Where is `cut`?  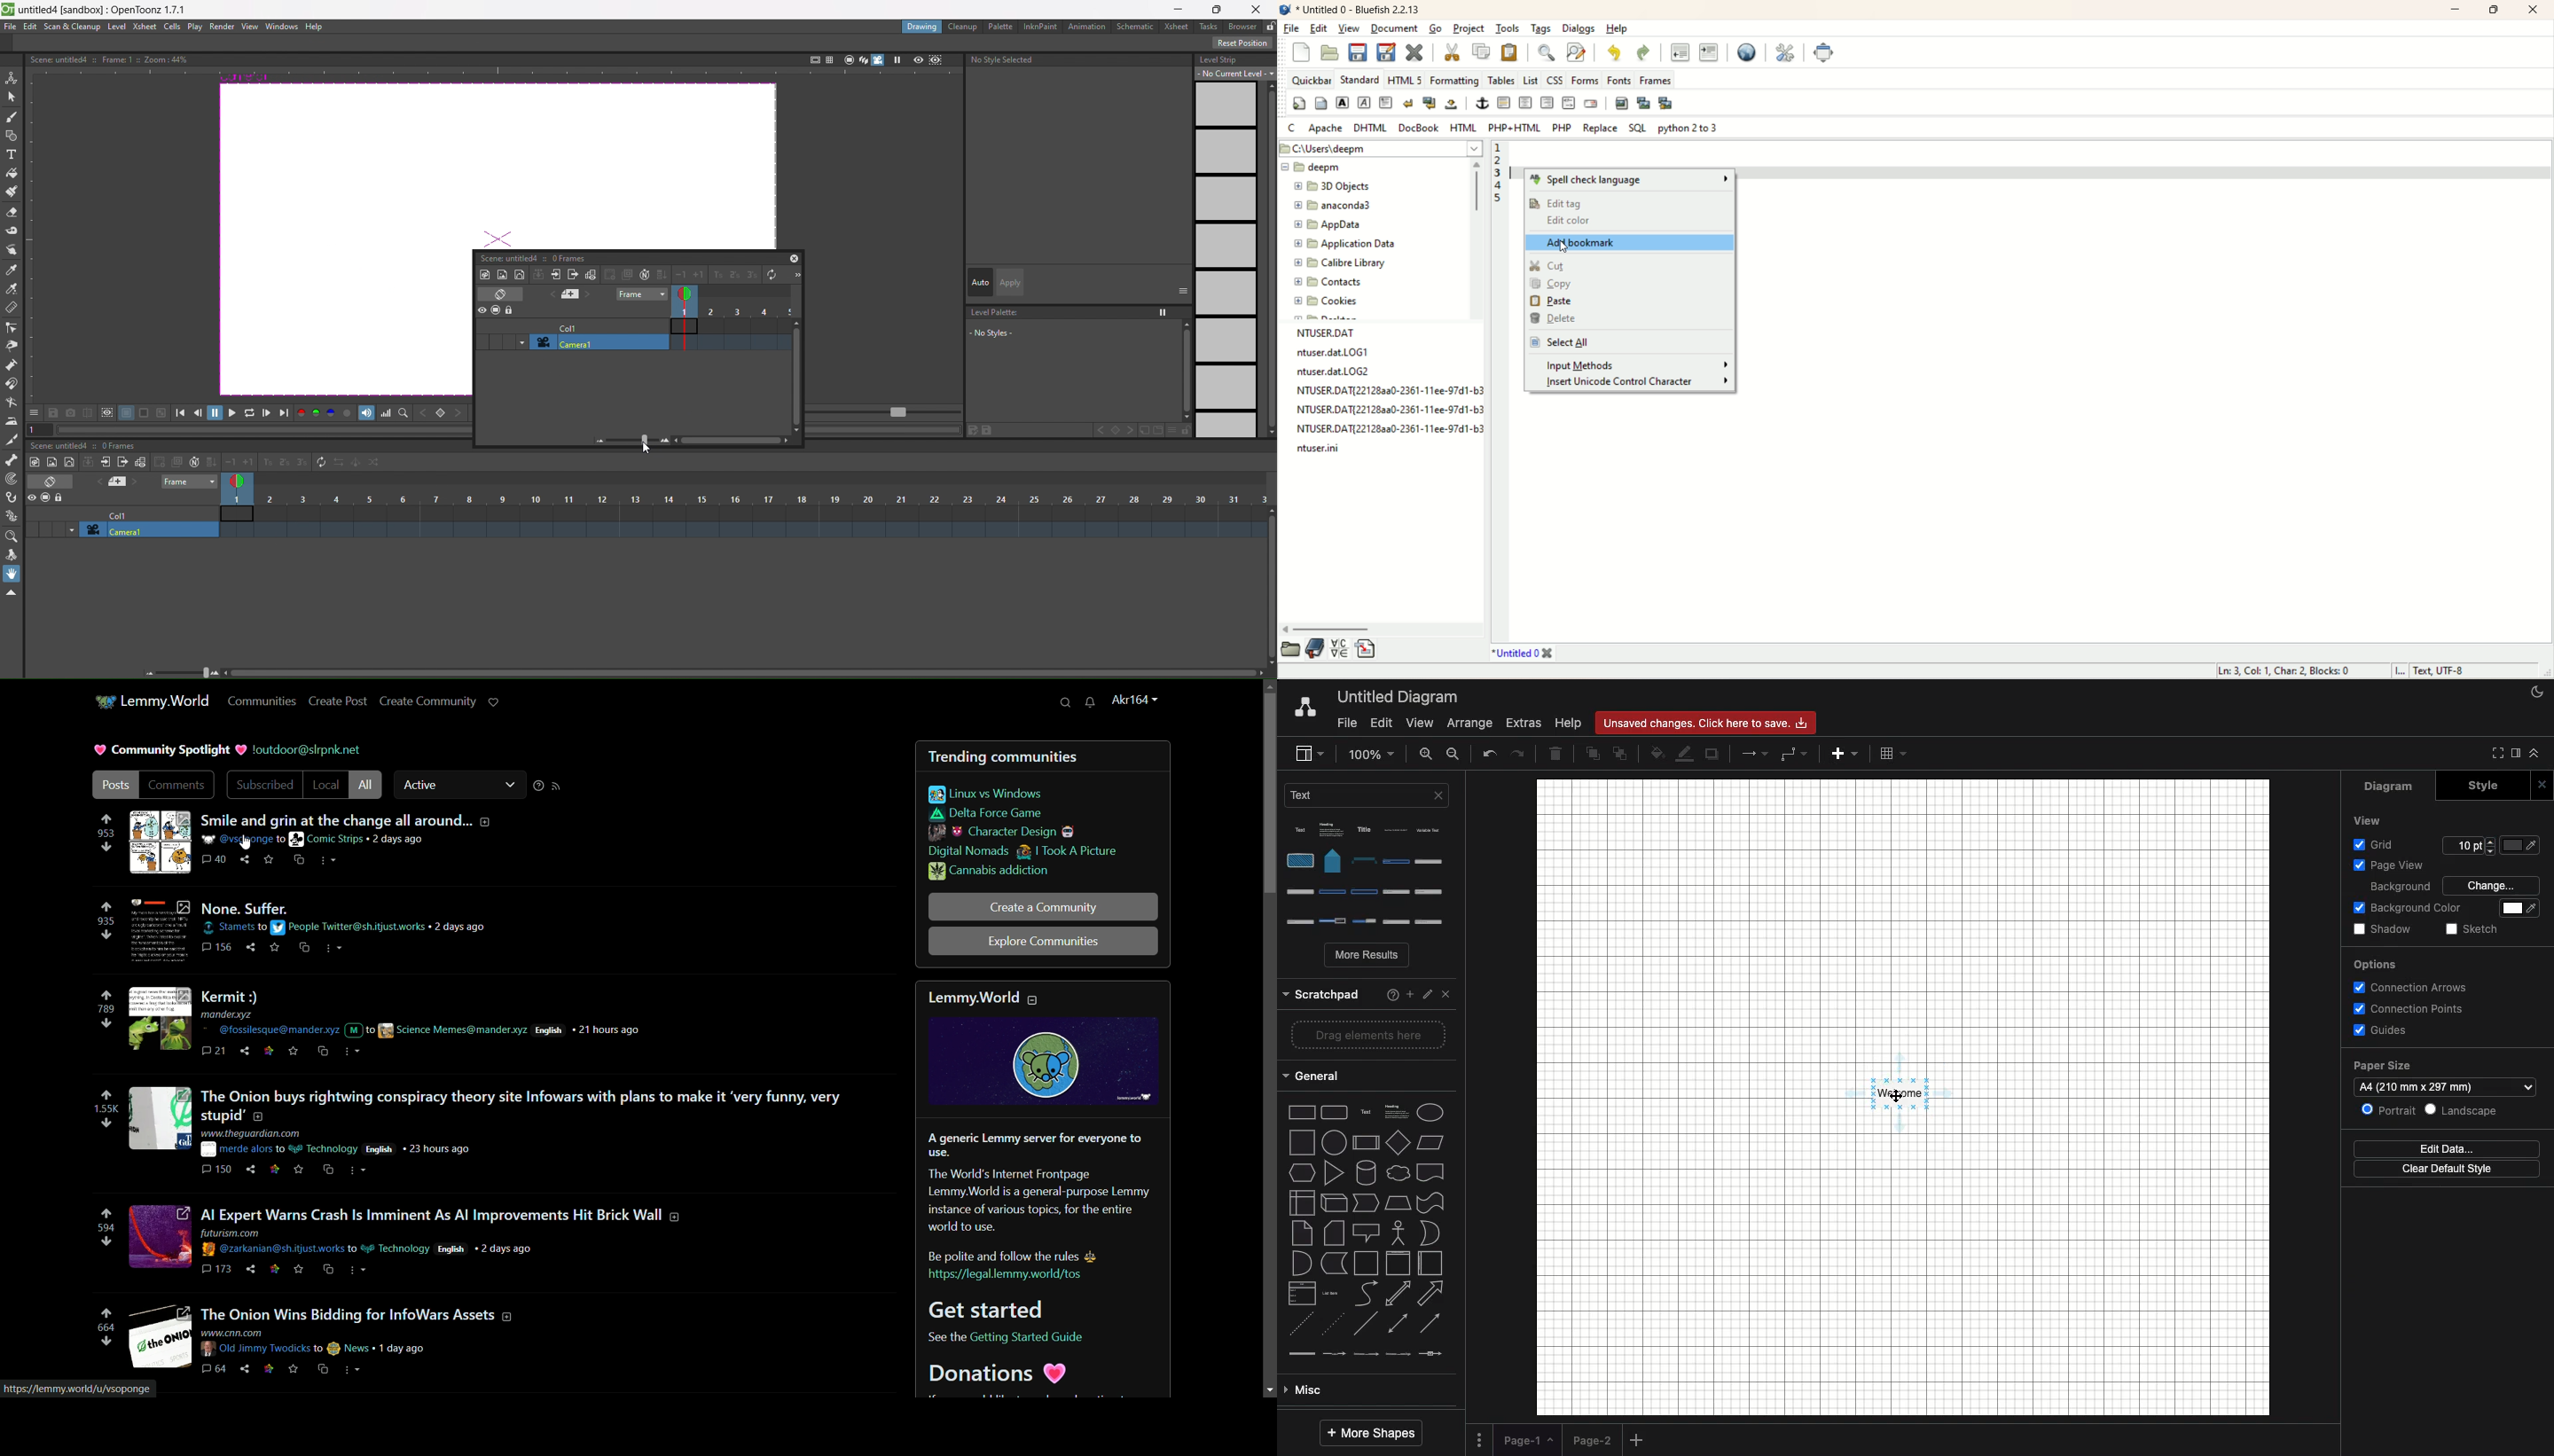
cut is located at coordinates (1451, 53).